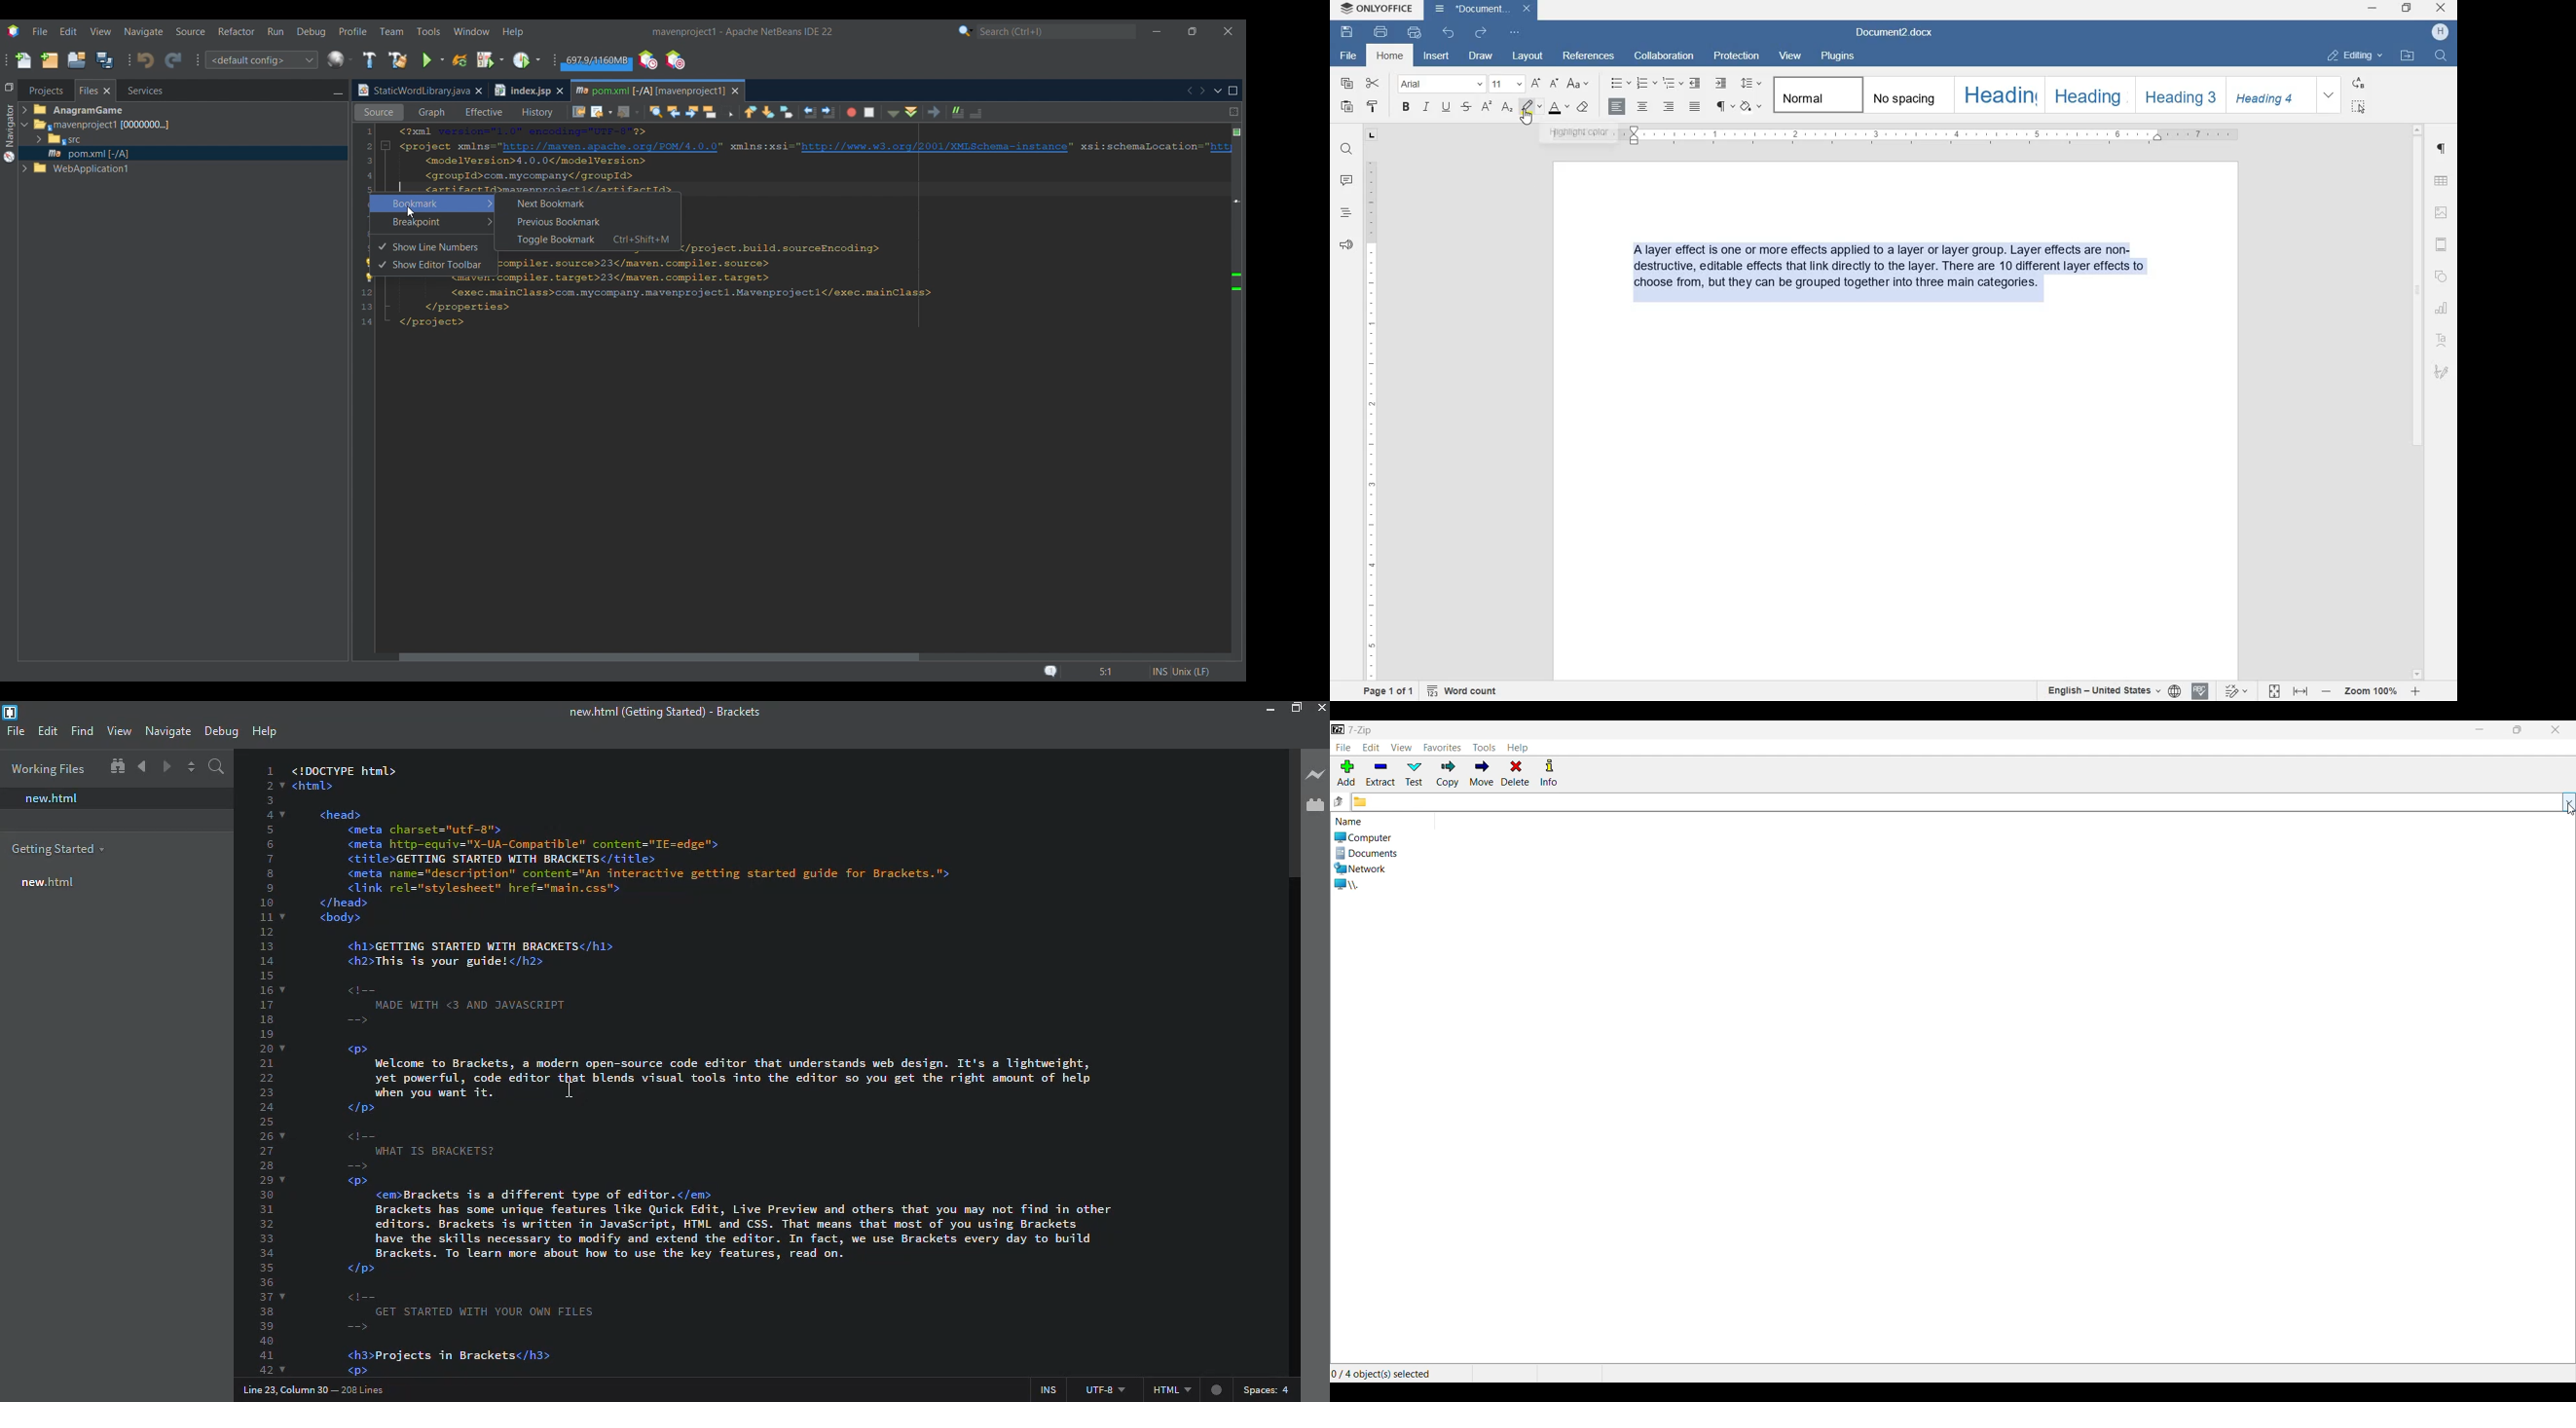  Describe the element at coordinates (2268, 95) in the screenshot. I see `HEADING 4` at that location.